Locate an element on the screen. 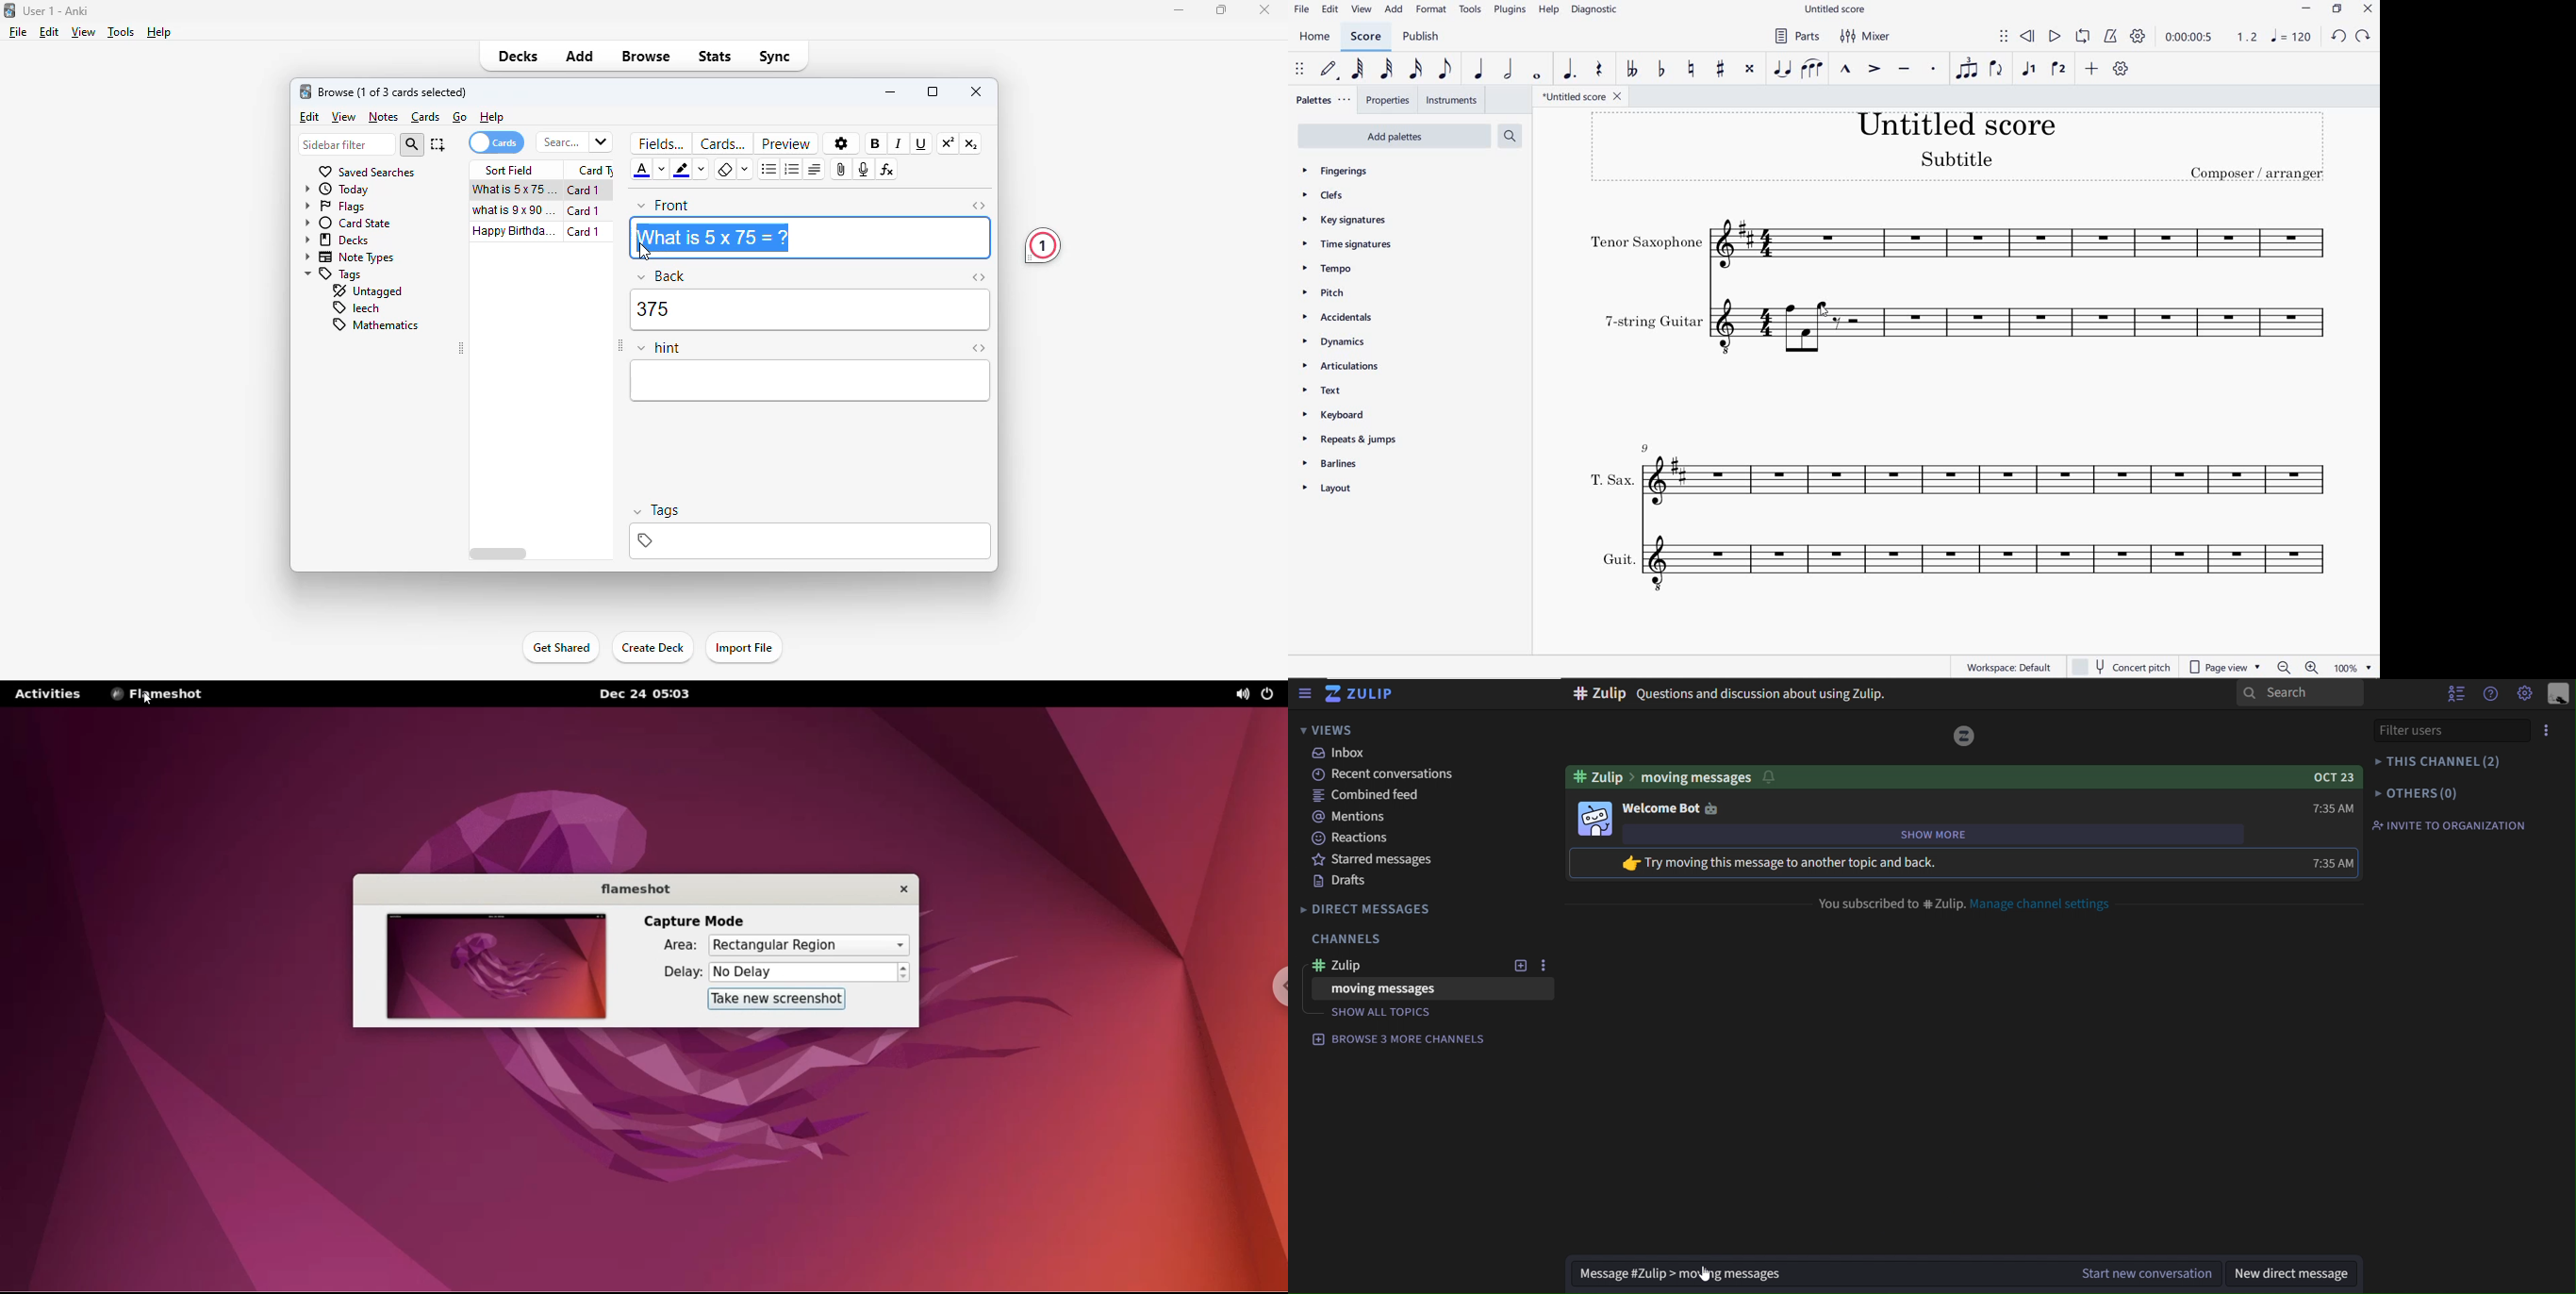 The width and height of the screenshot is (2576, 1316). cards  is located at coordinates (722, 144).